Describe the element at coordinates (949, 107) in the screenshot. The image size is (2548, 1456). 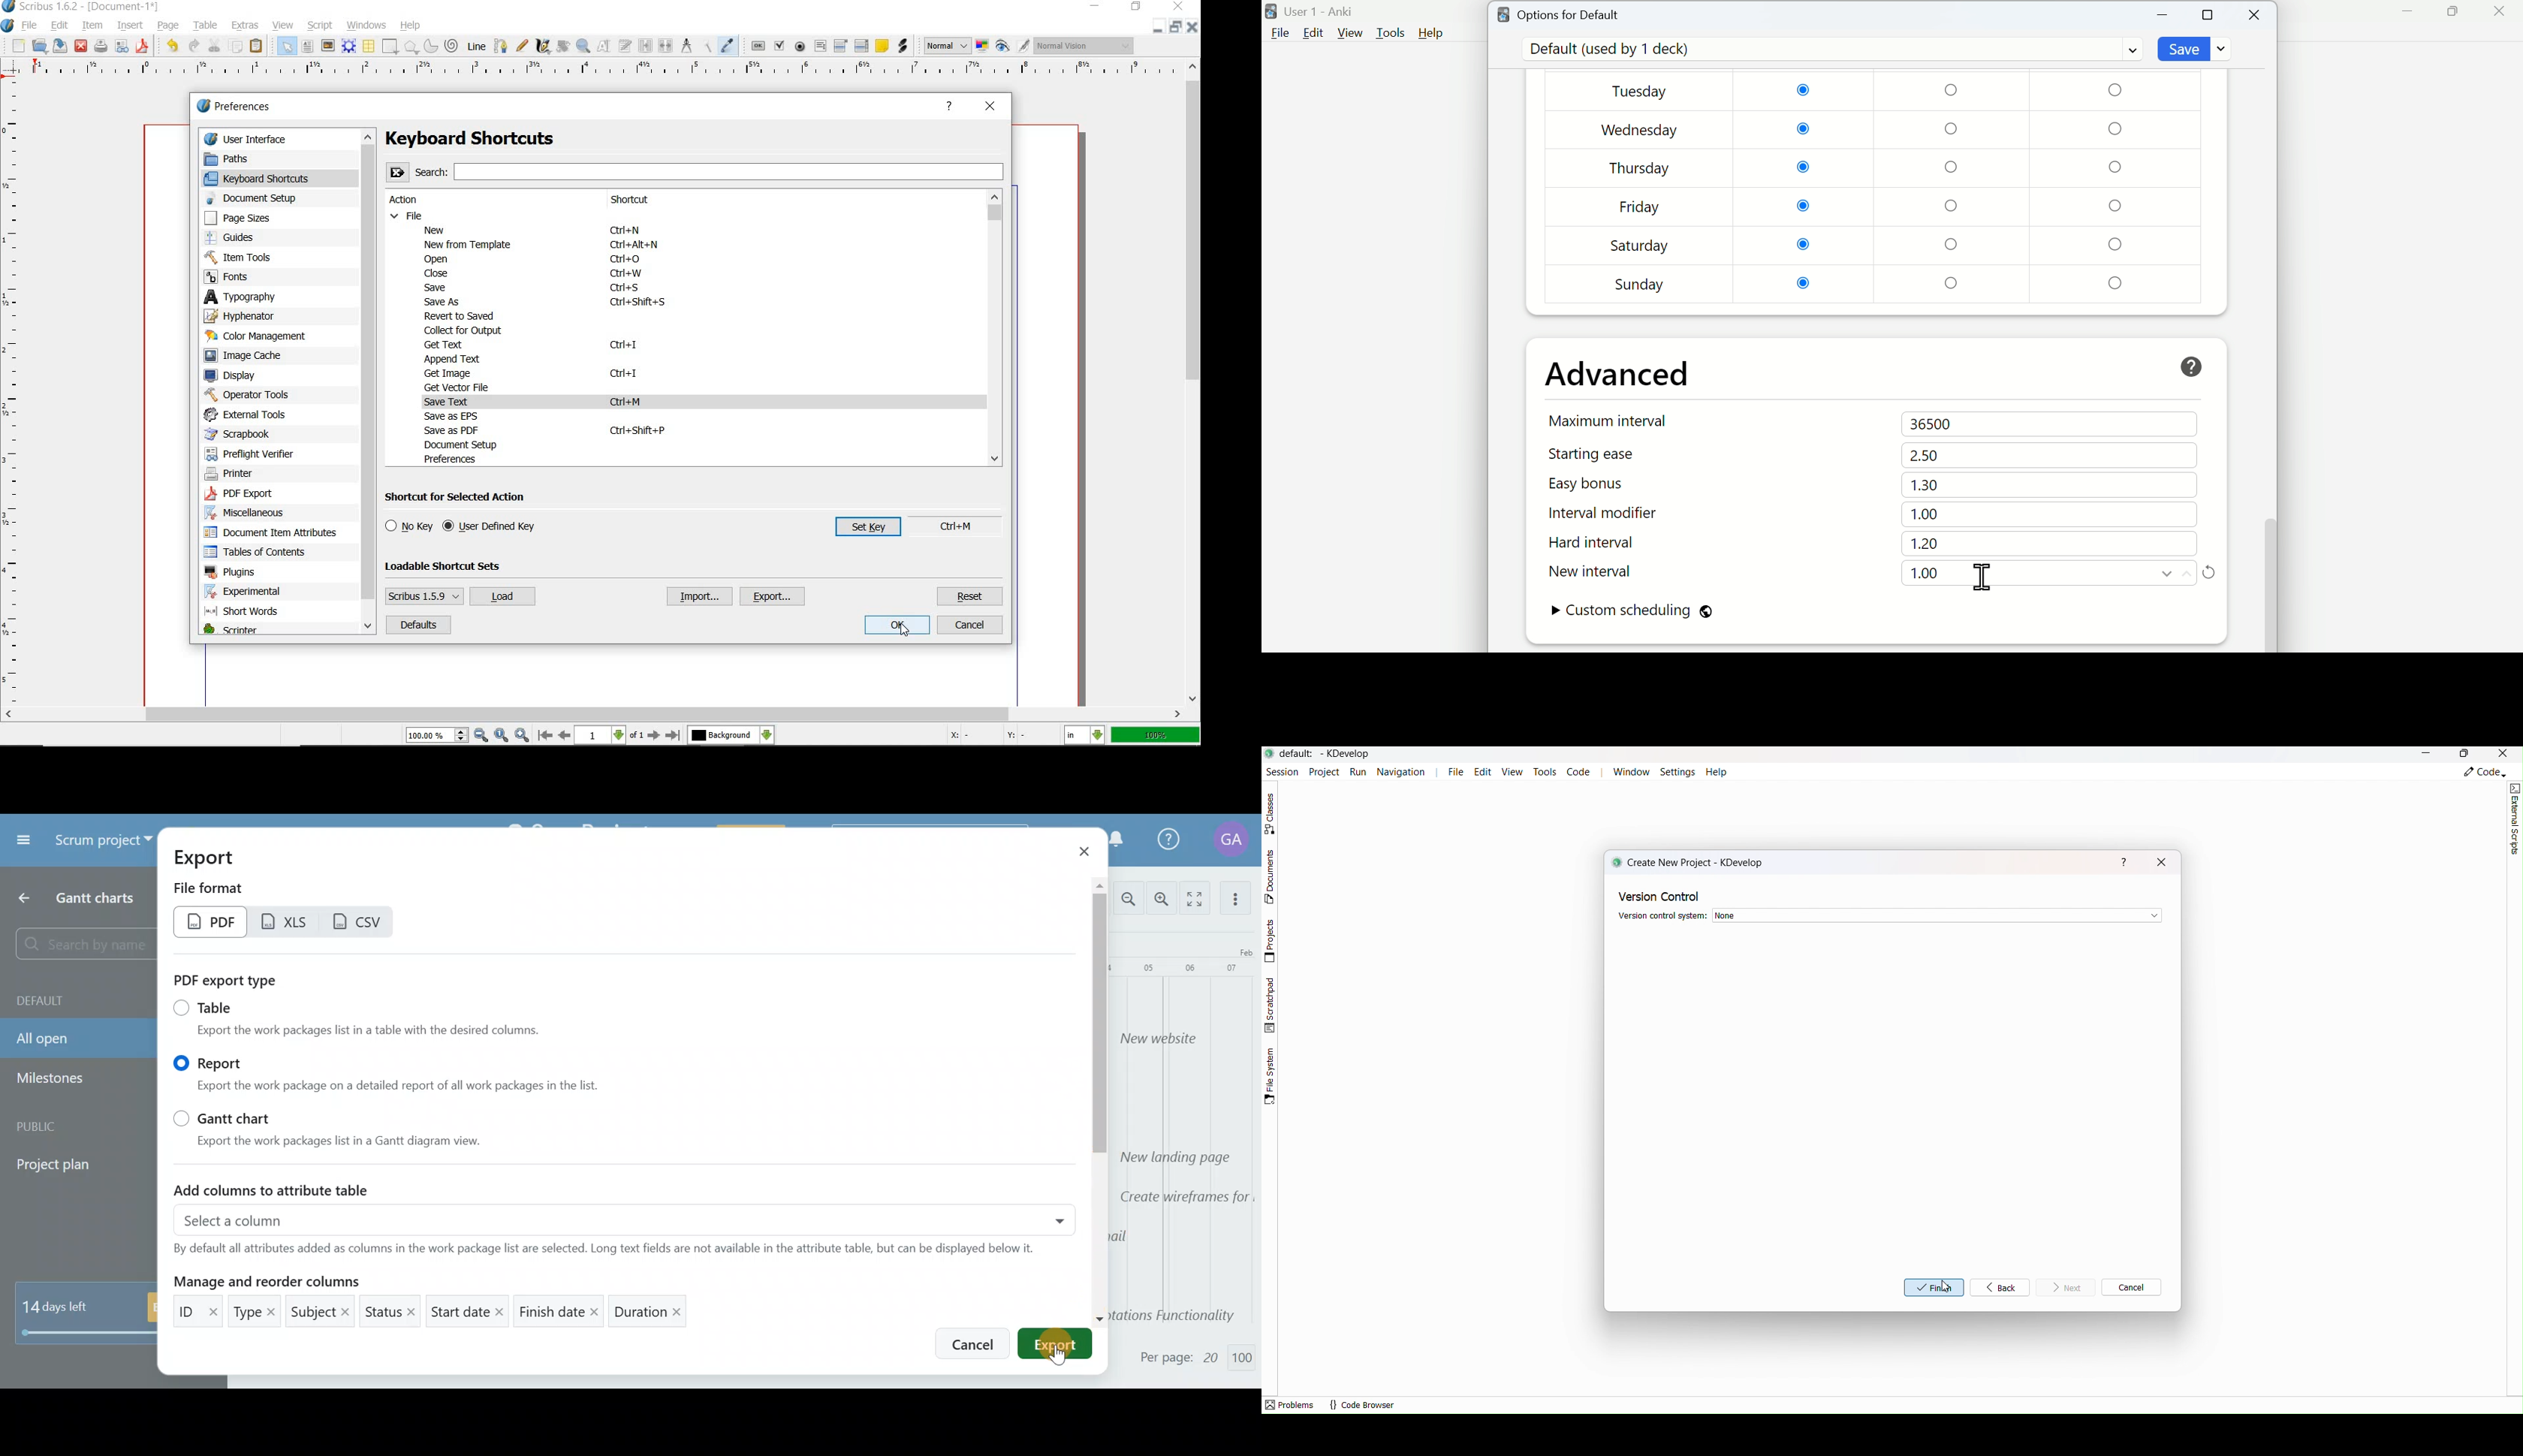
I see `help` at that location.